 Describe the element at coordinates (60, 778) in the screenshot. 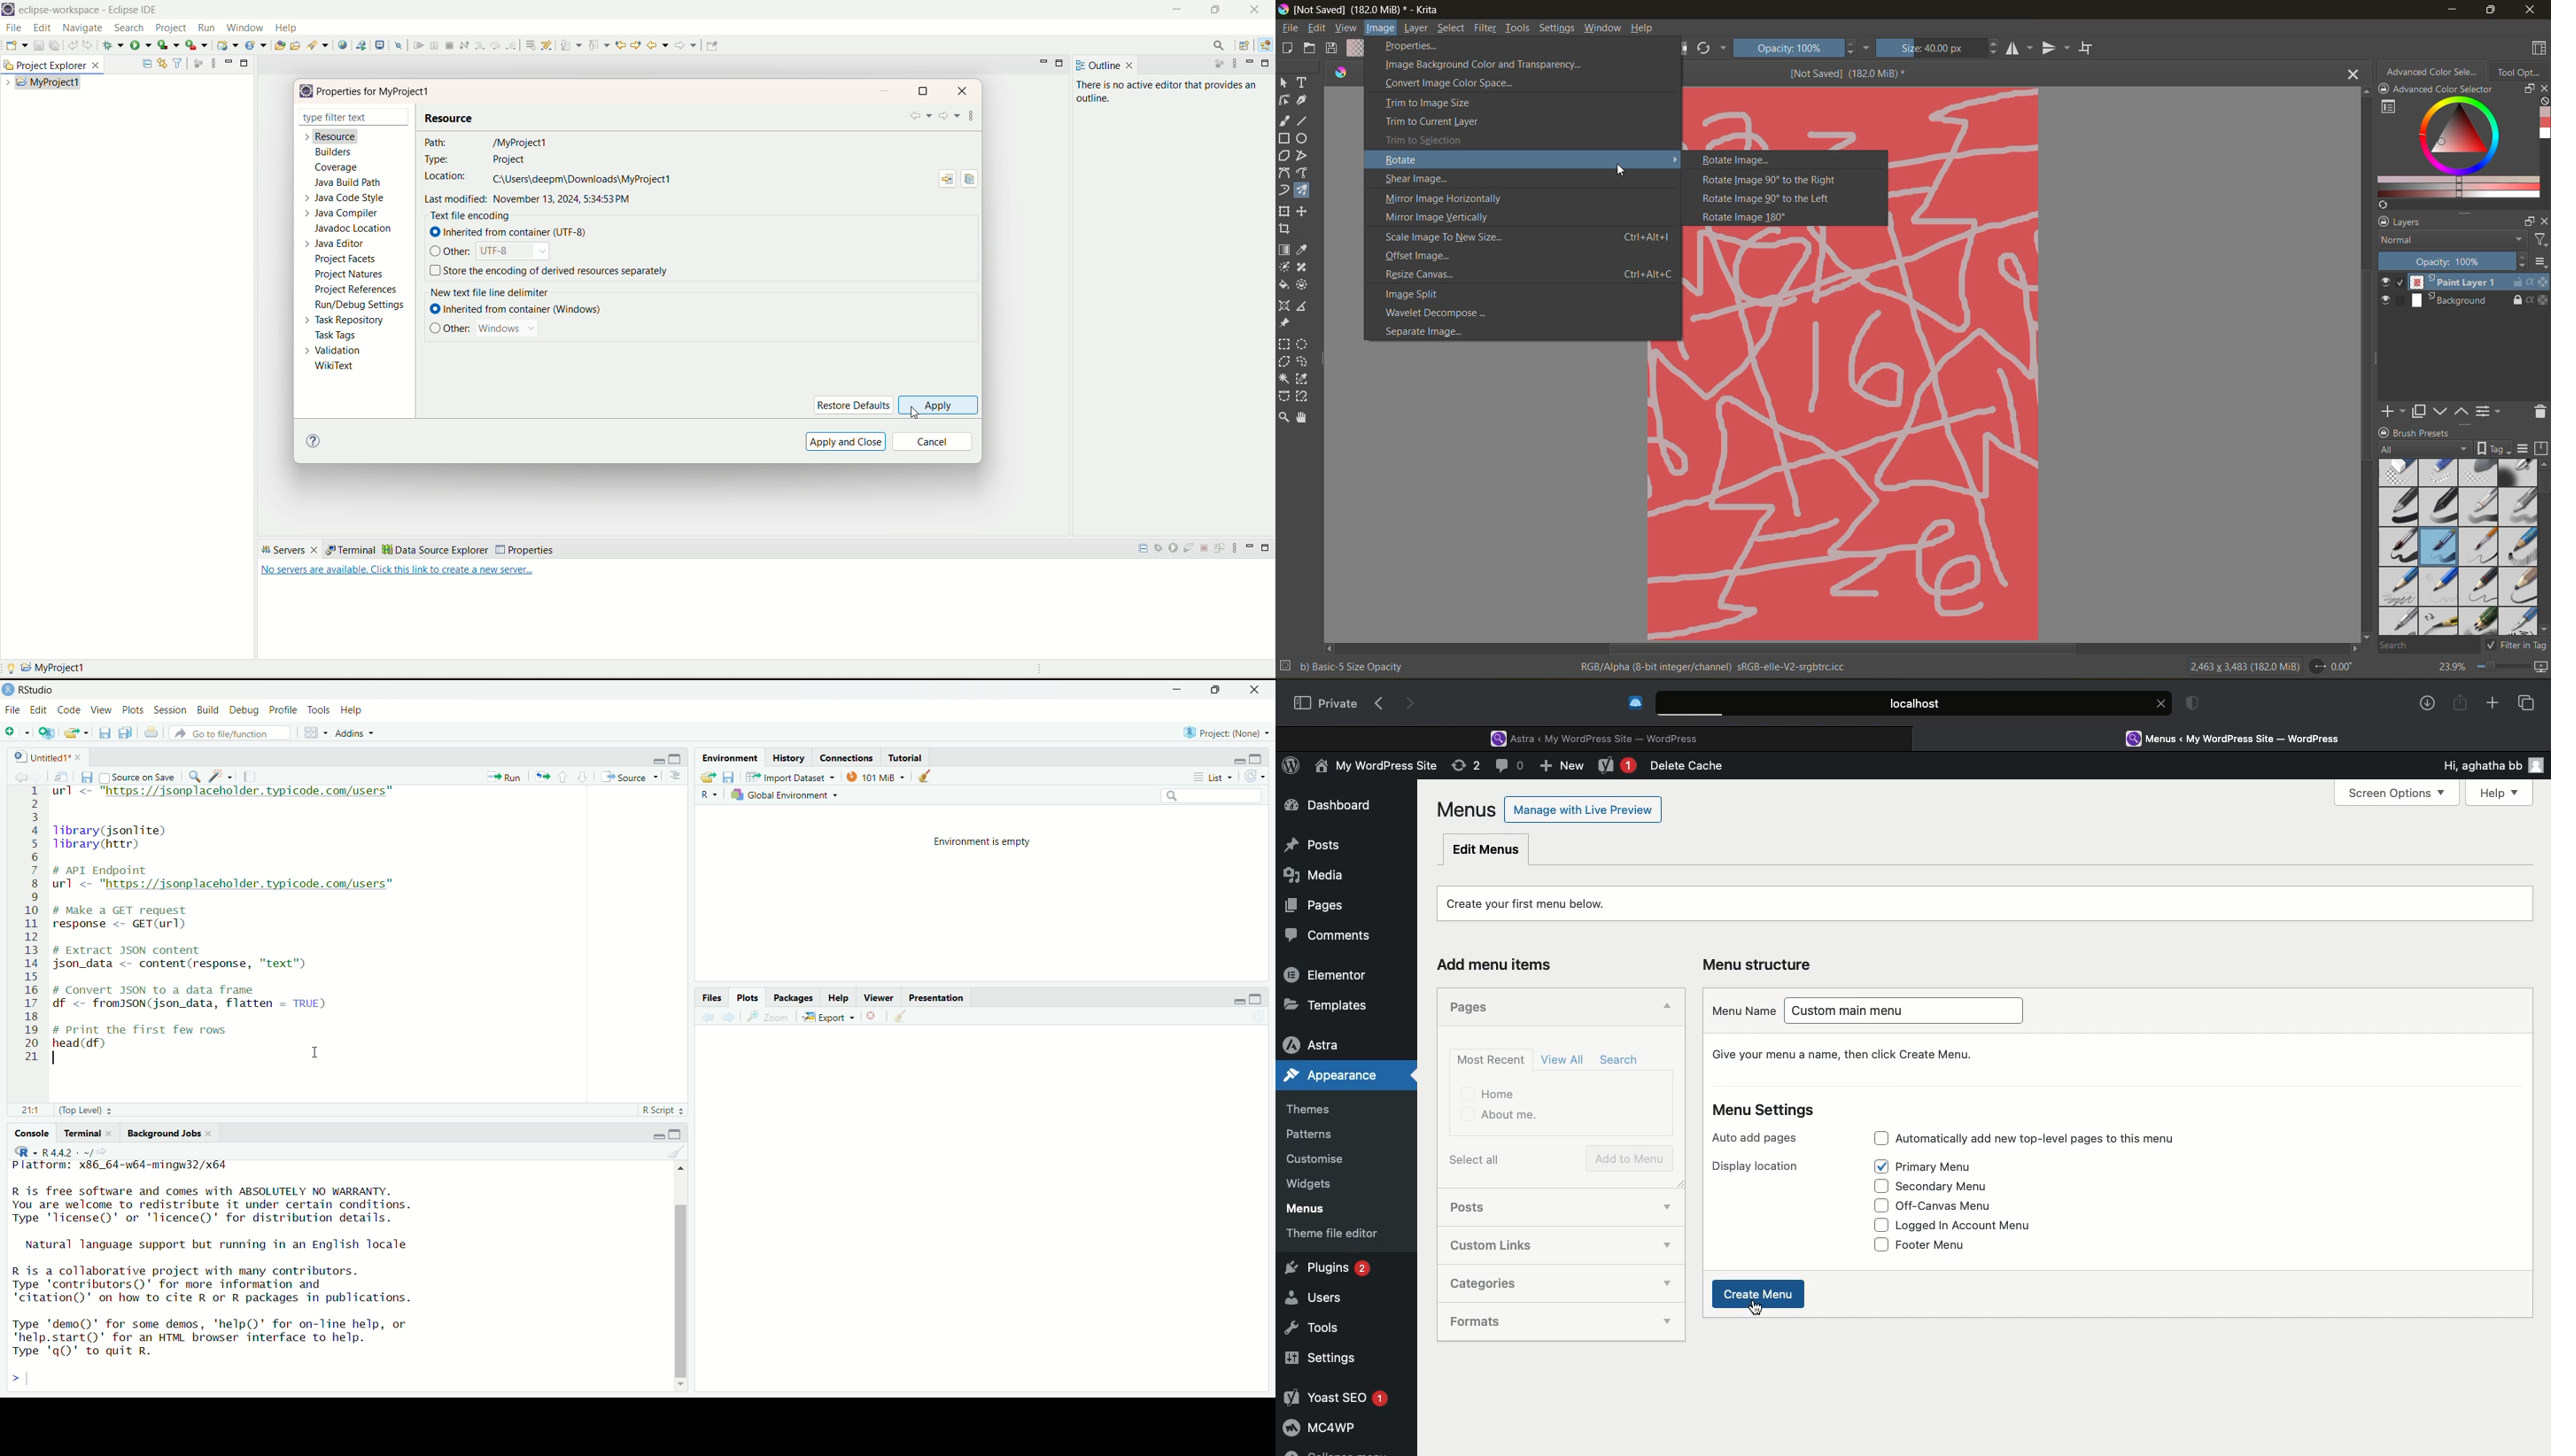

I see `Show in new window` at that location.